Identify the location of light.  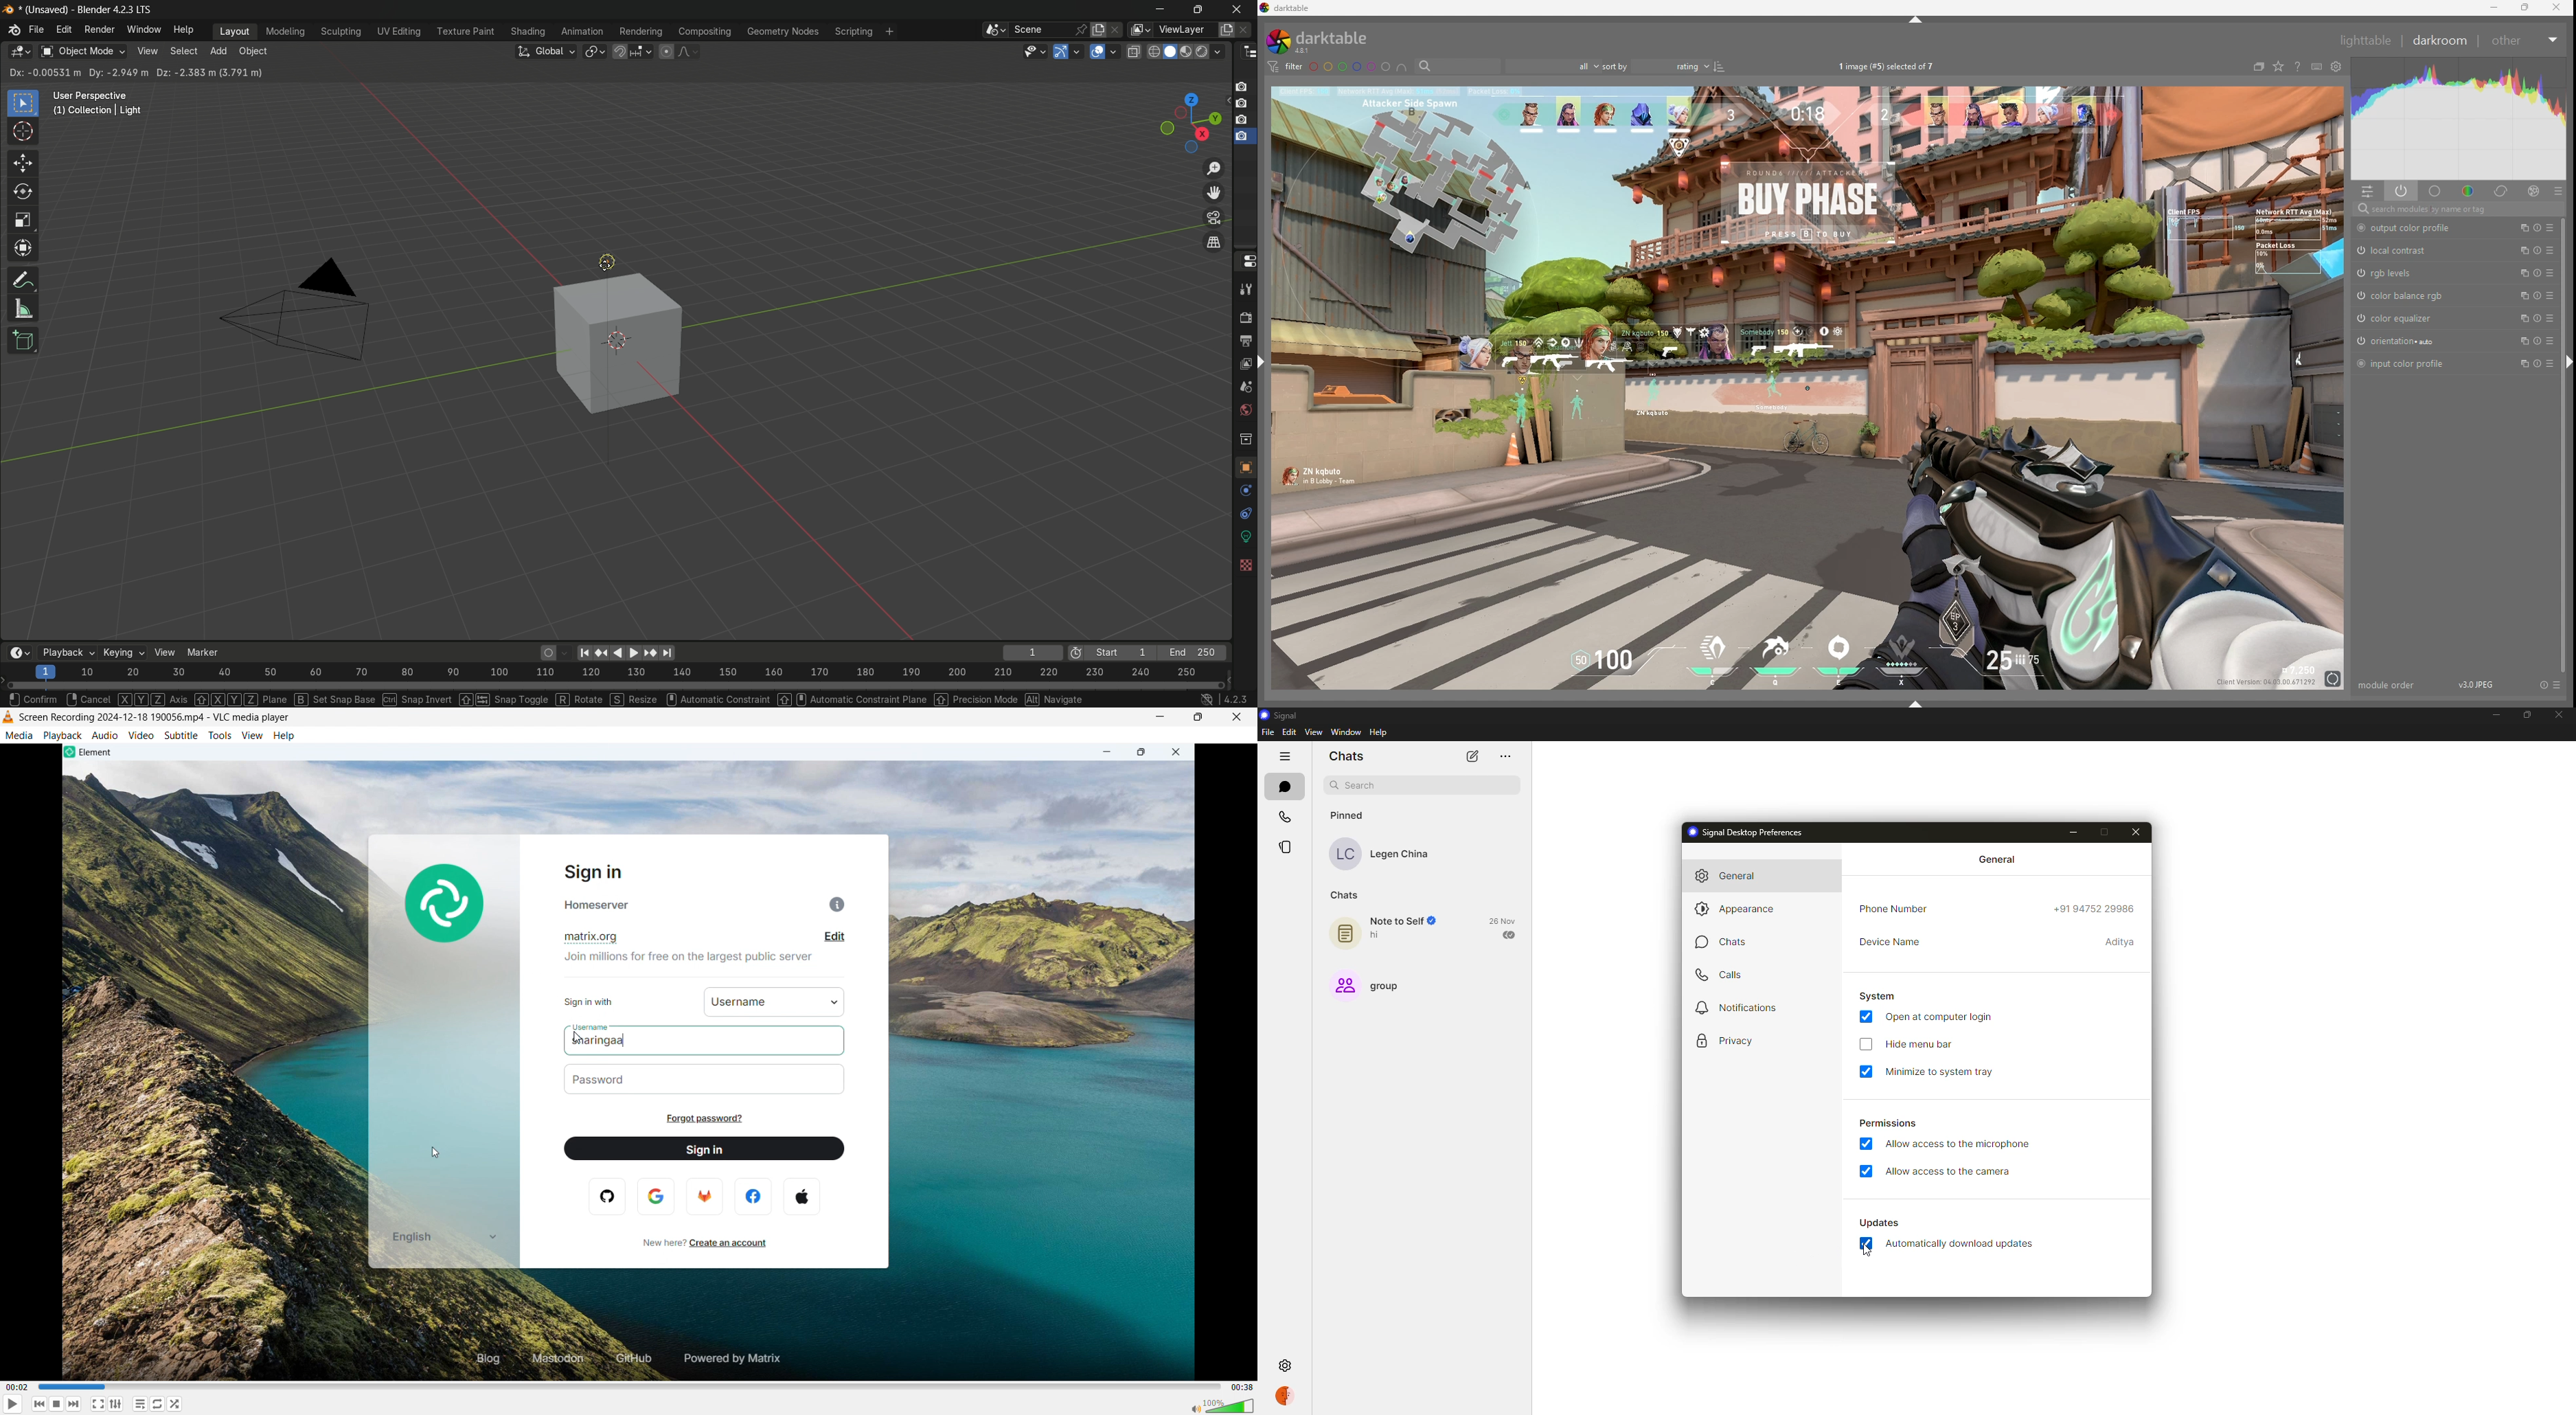
(614, 259).